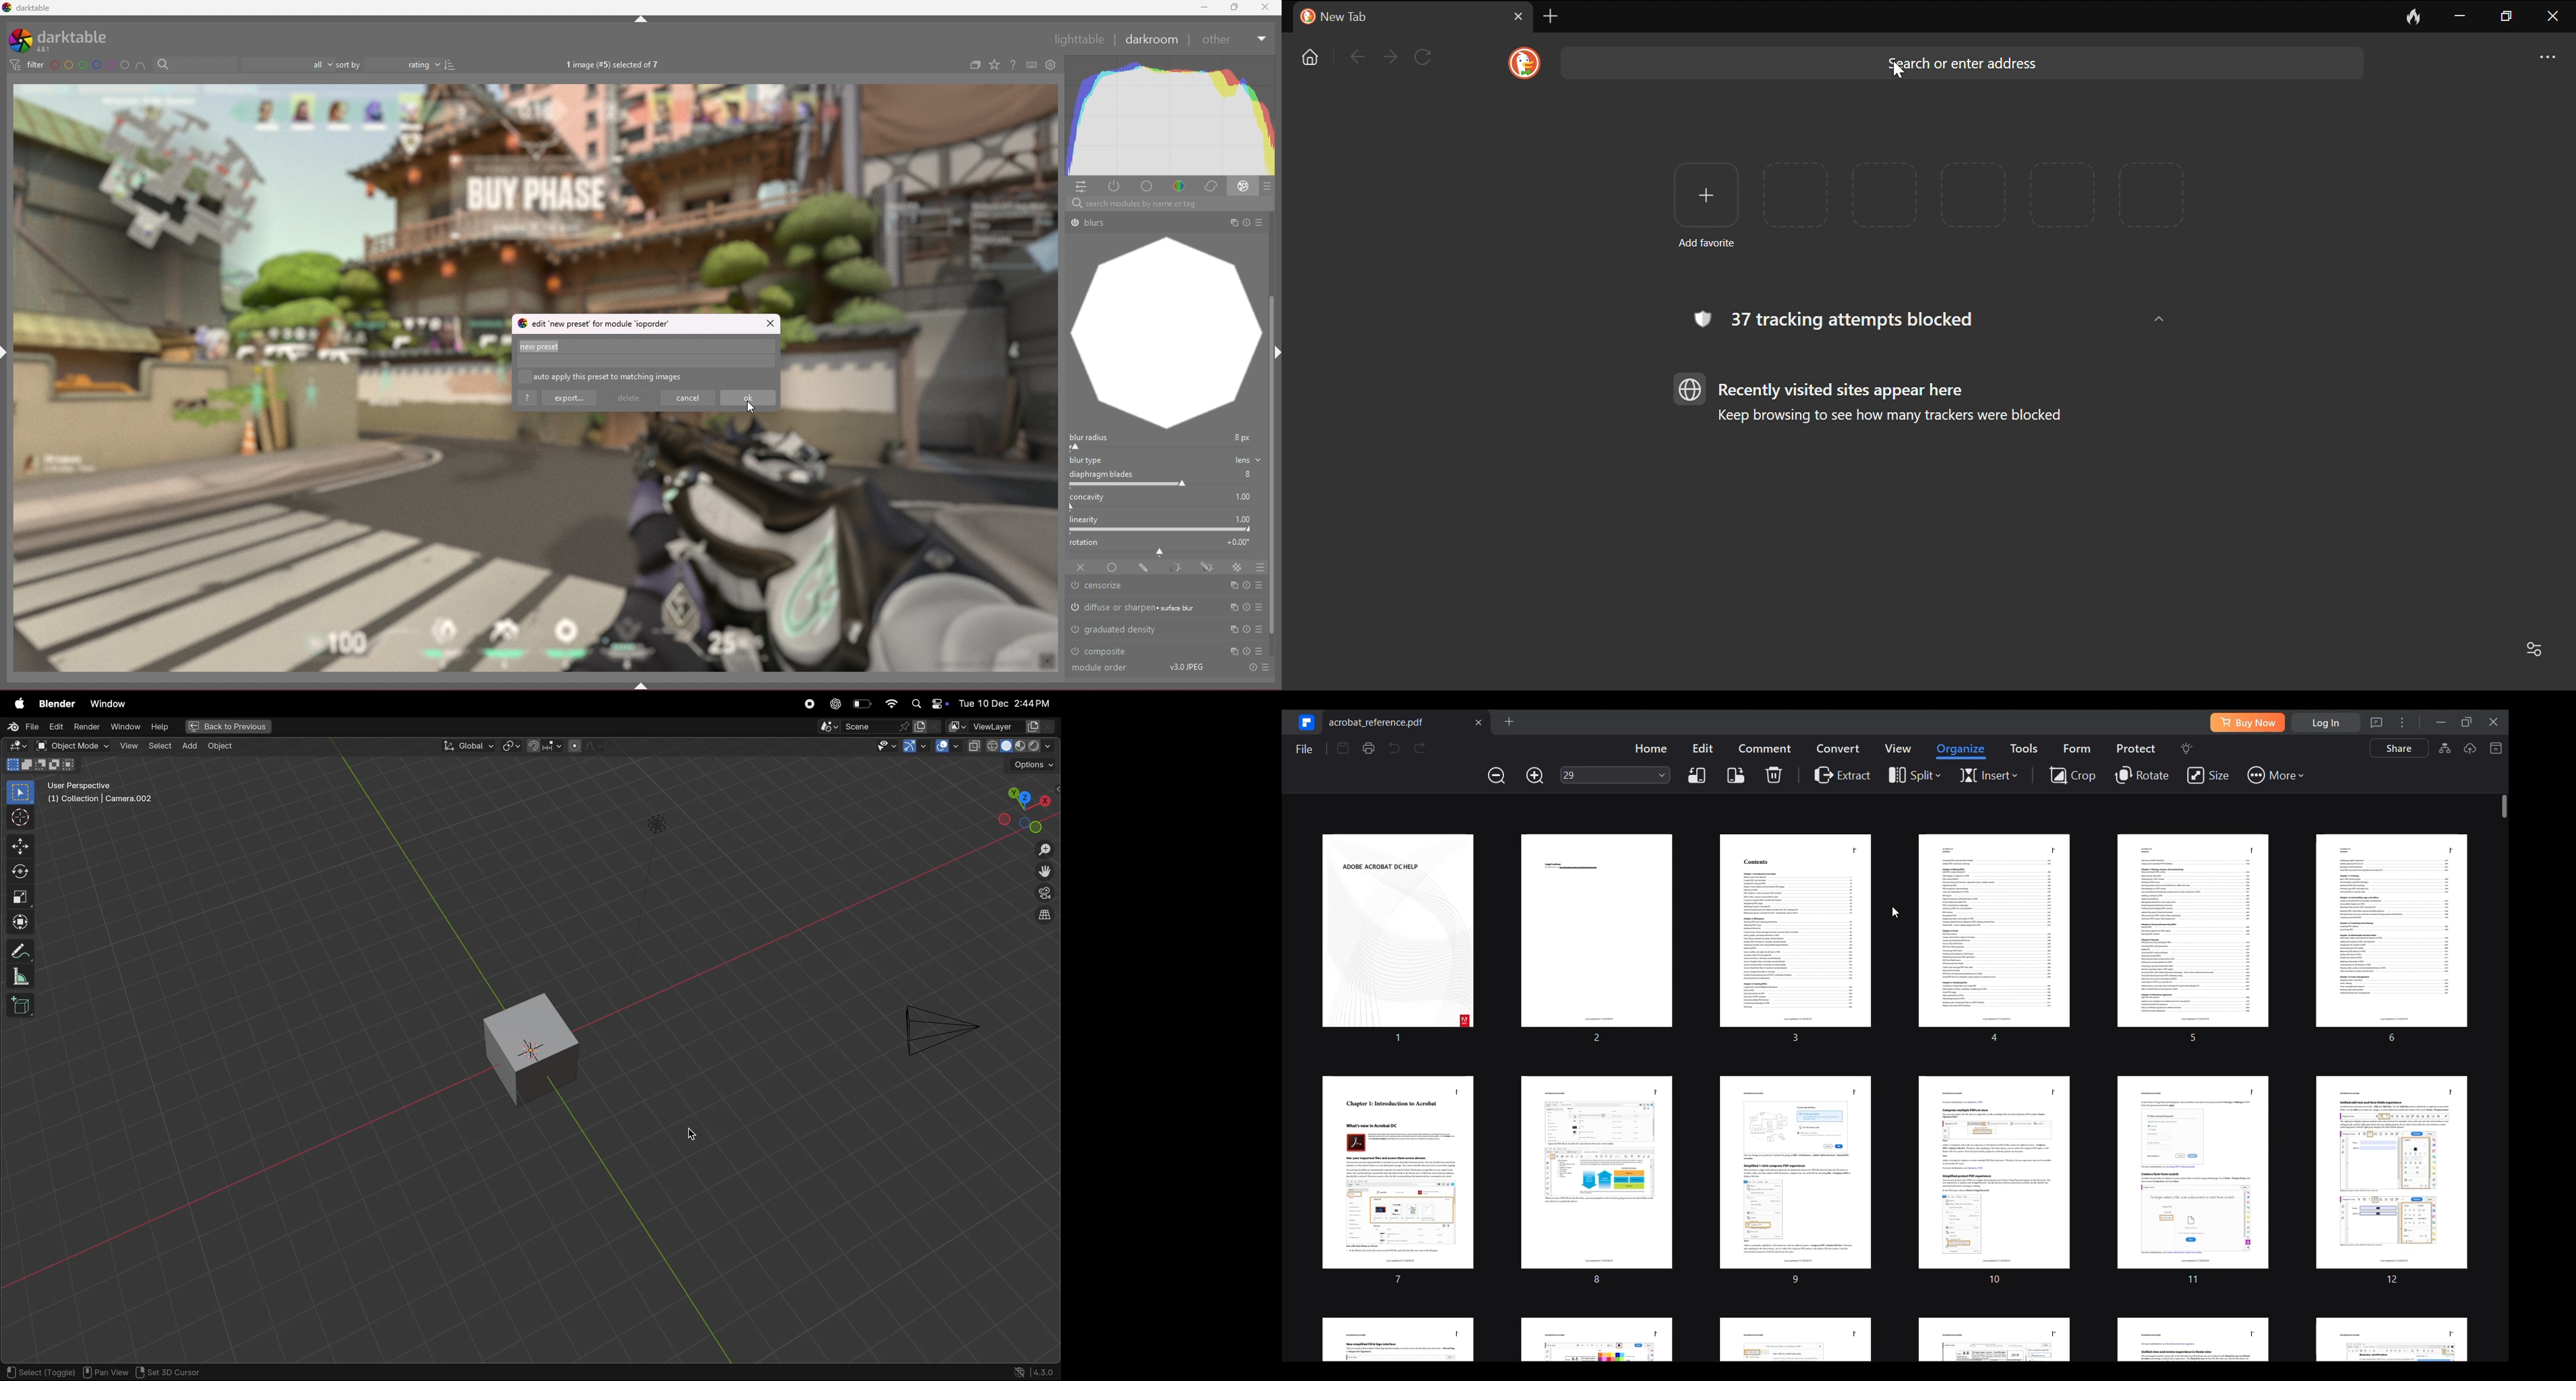 The width and height of the screenshot is (2576, 1400). What do you see at coordinates (1259, 607) in the screenshot?
I see `presets` at bounding box center [1259, 607].